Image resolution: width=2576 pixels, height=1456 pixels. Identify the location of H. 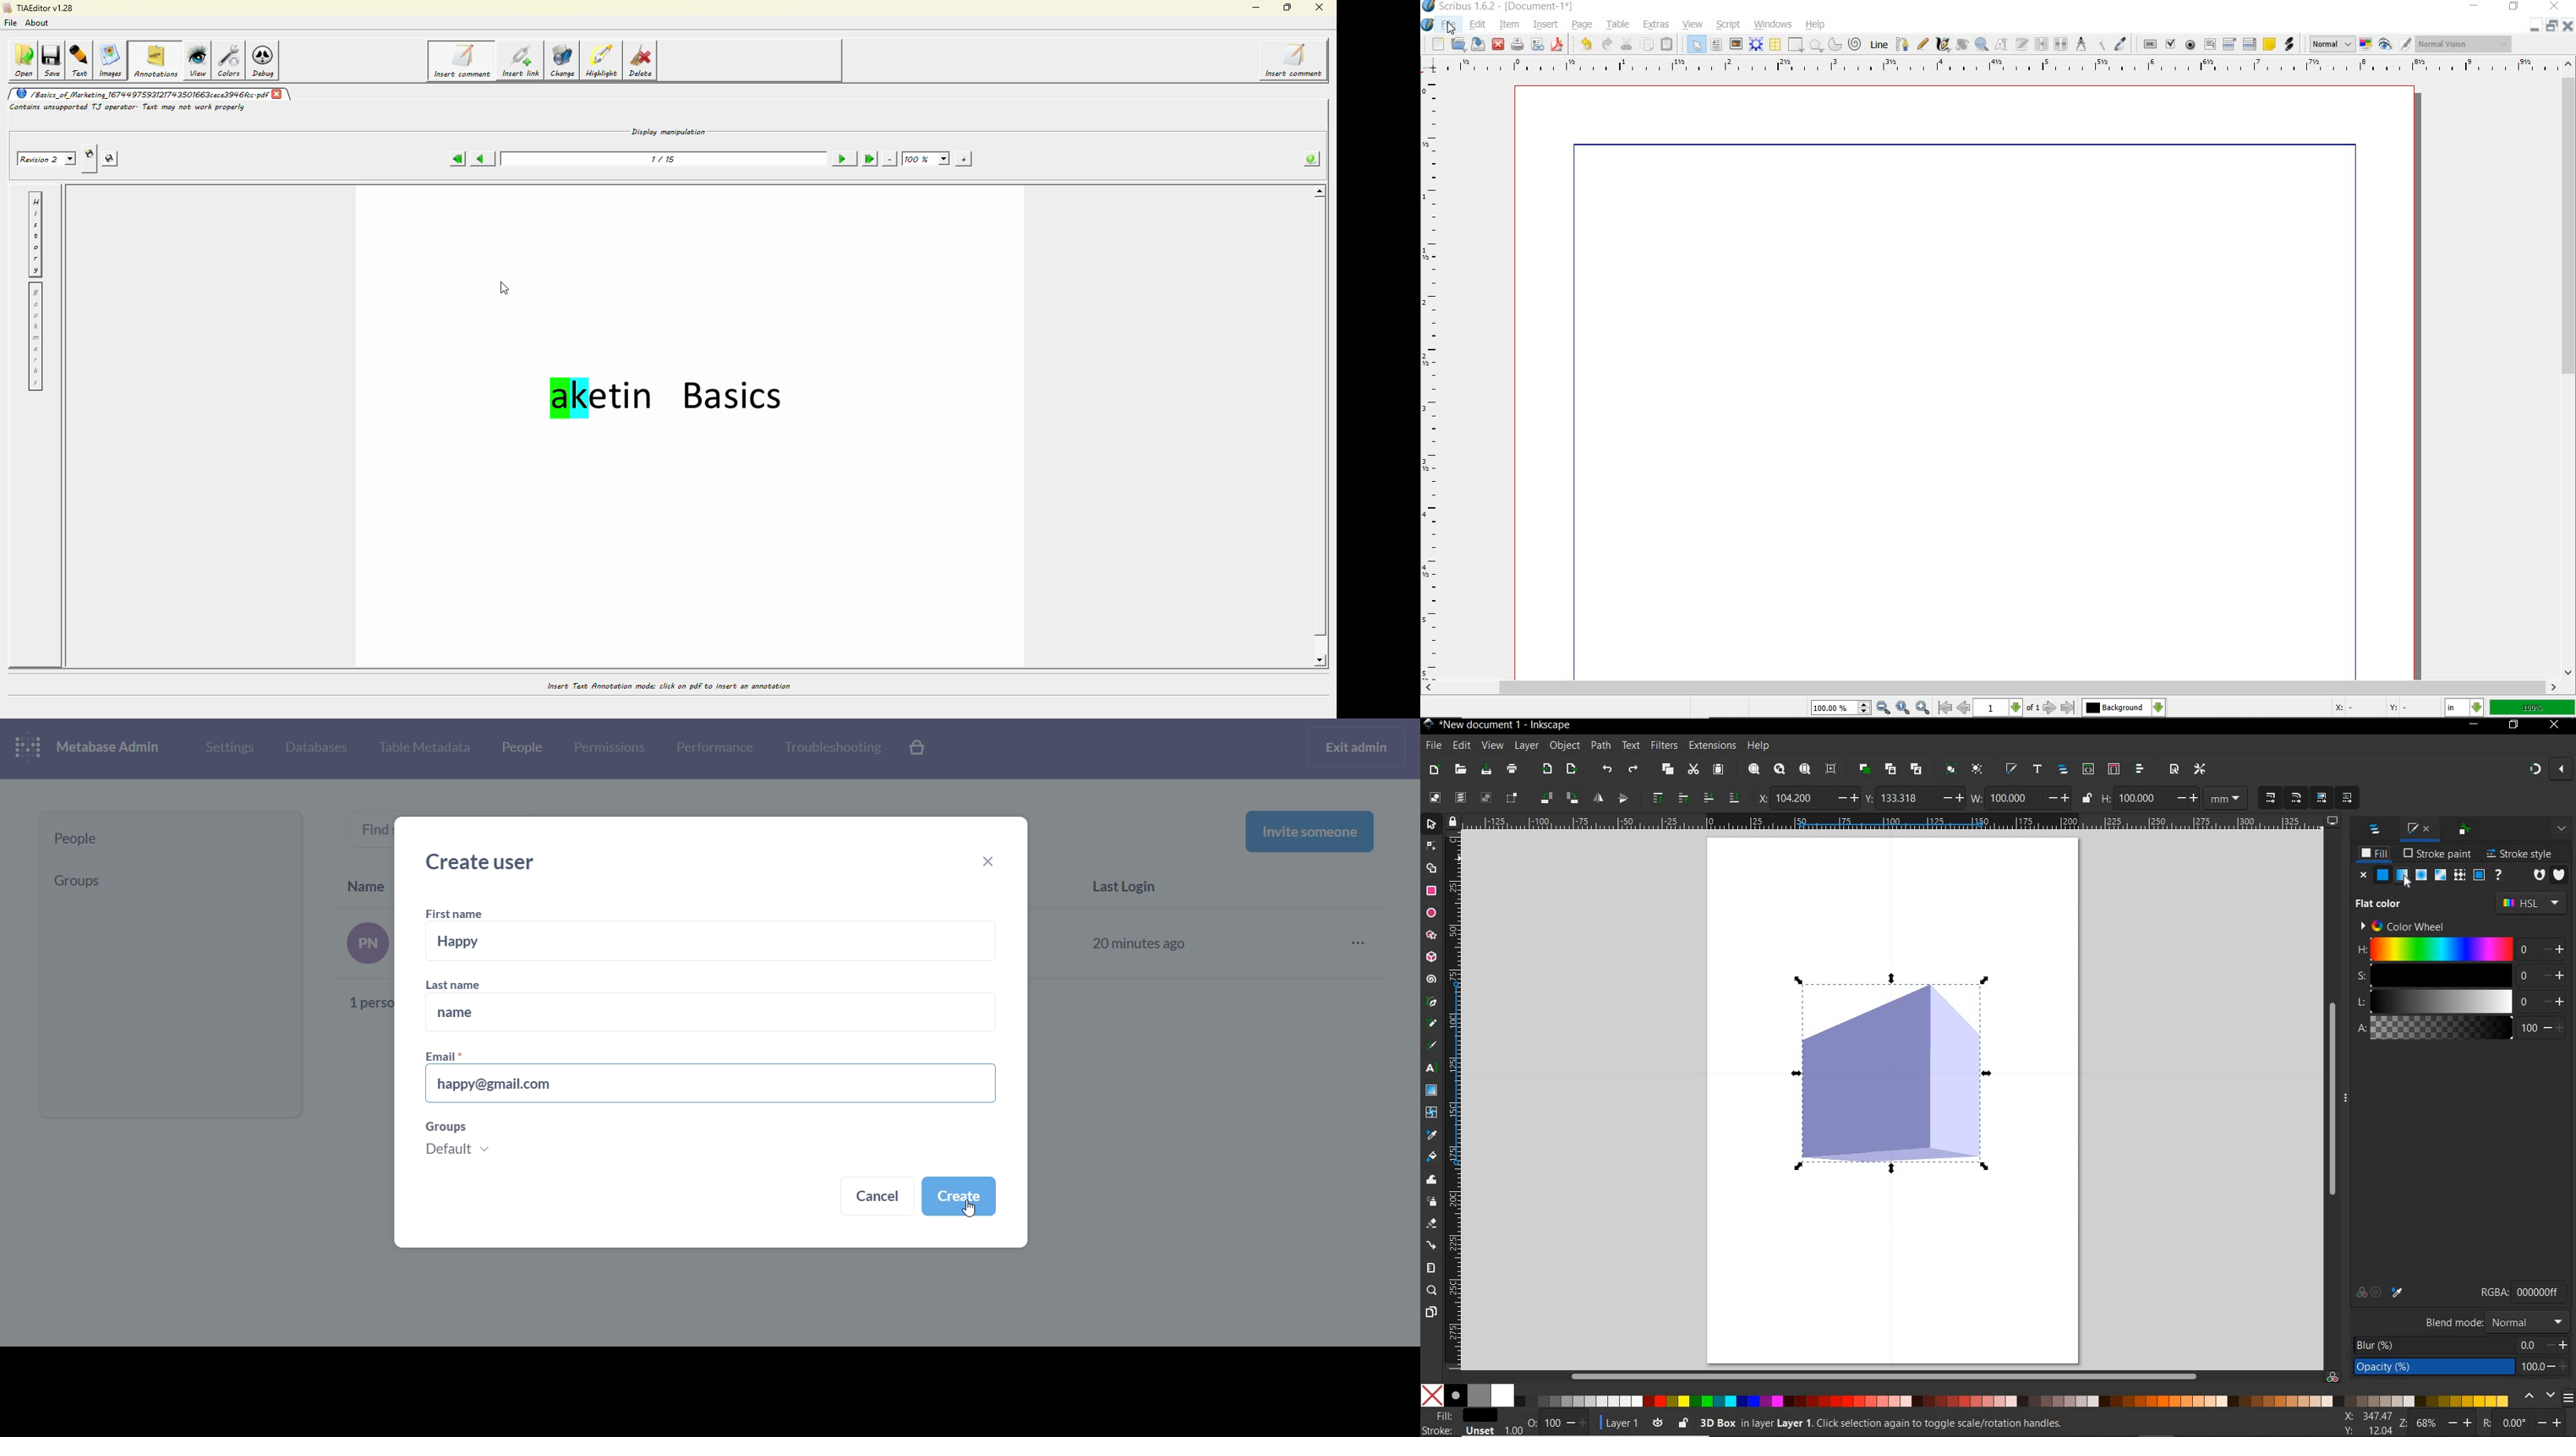
(2442, 949).